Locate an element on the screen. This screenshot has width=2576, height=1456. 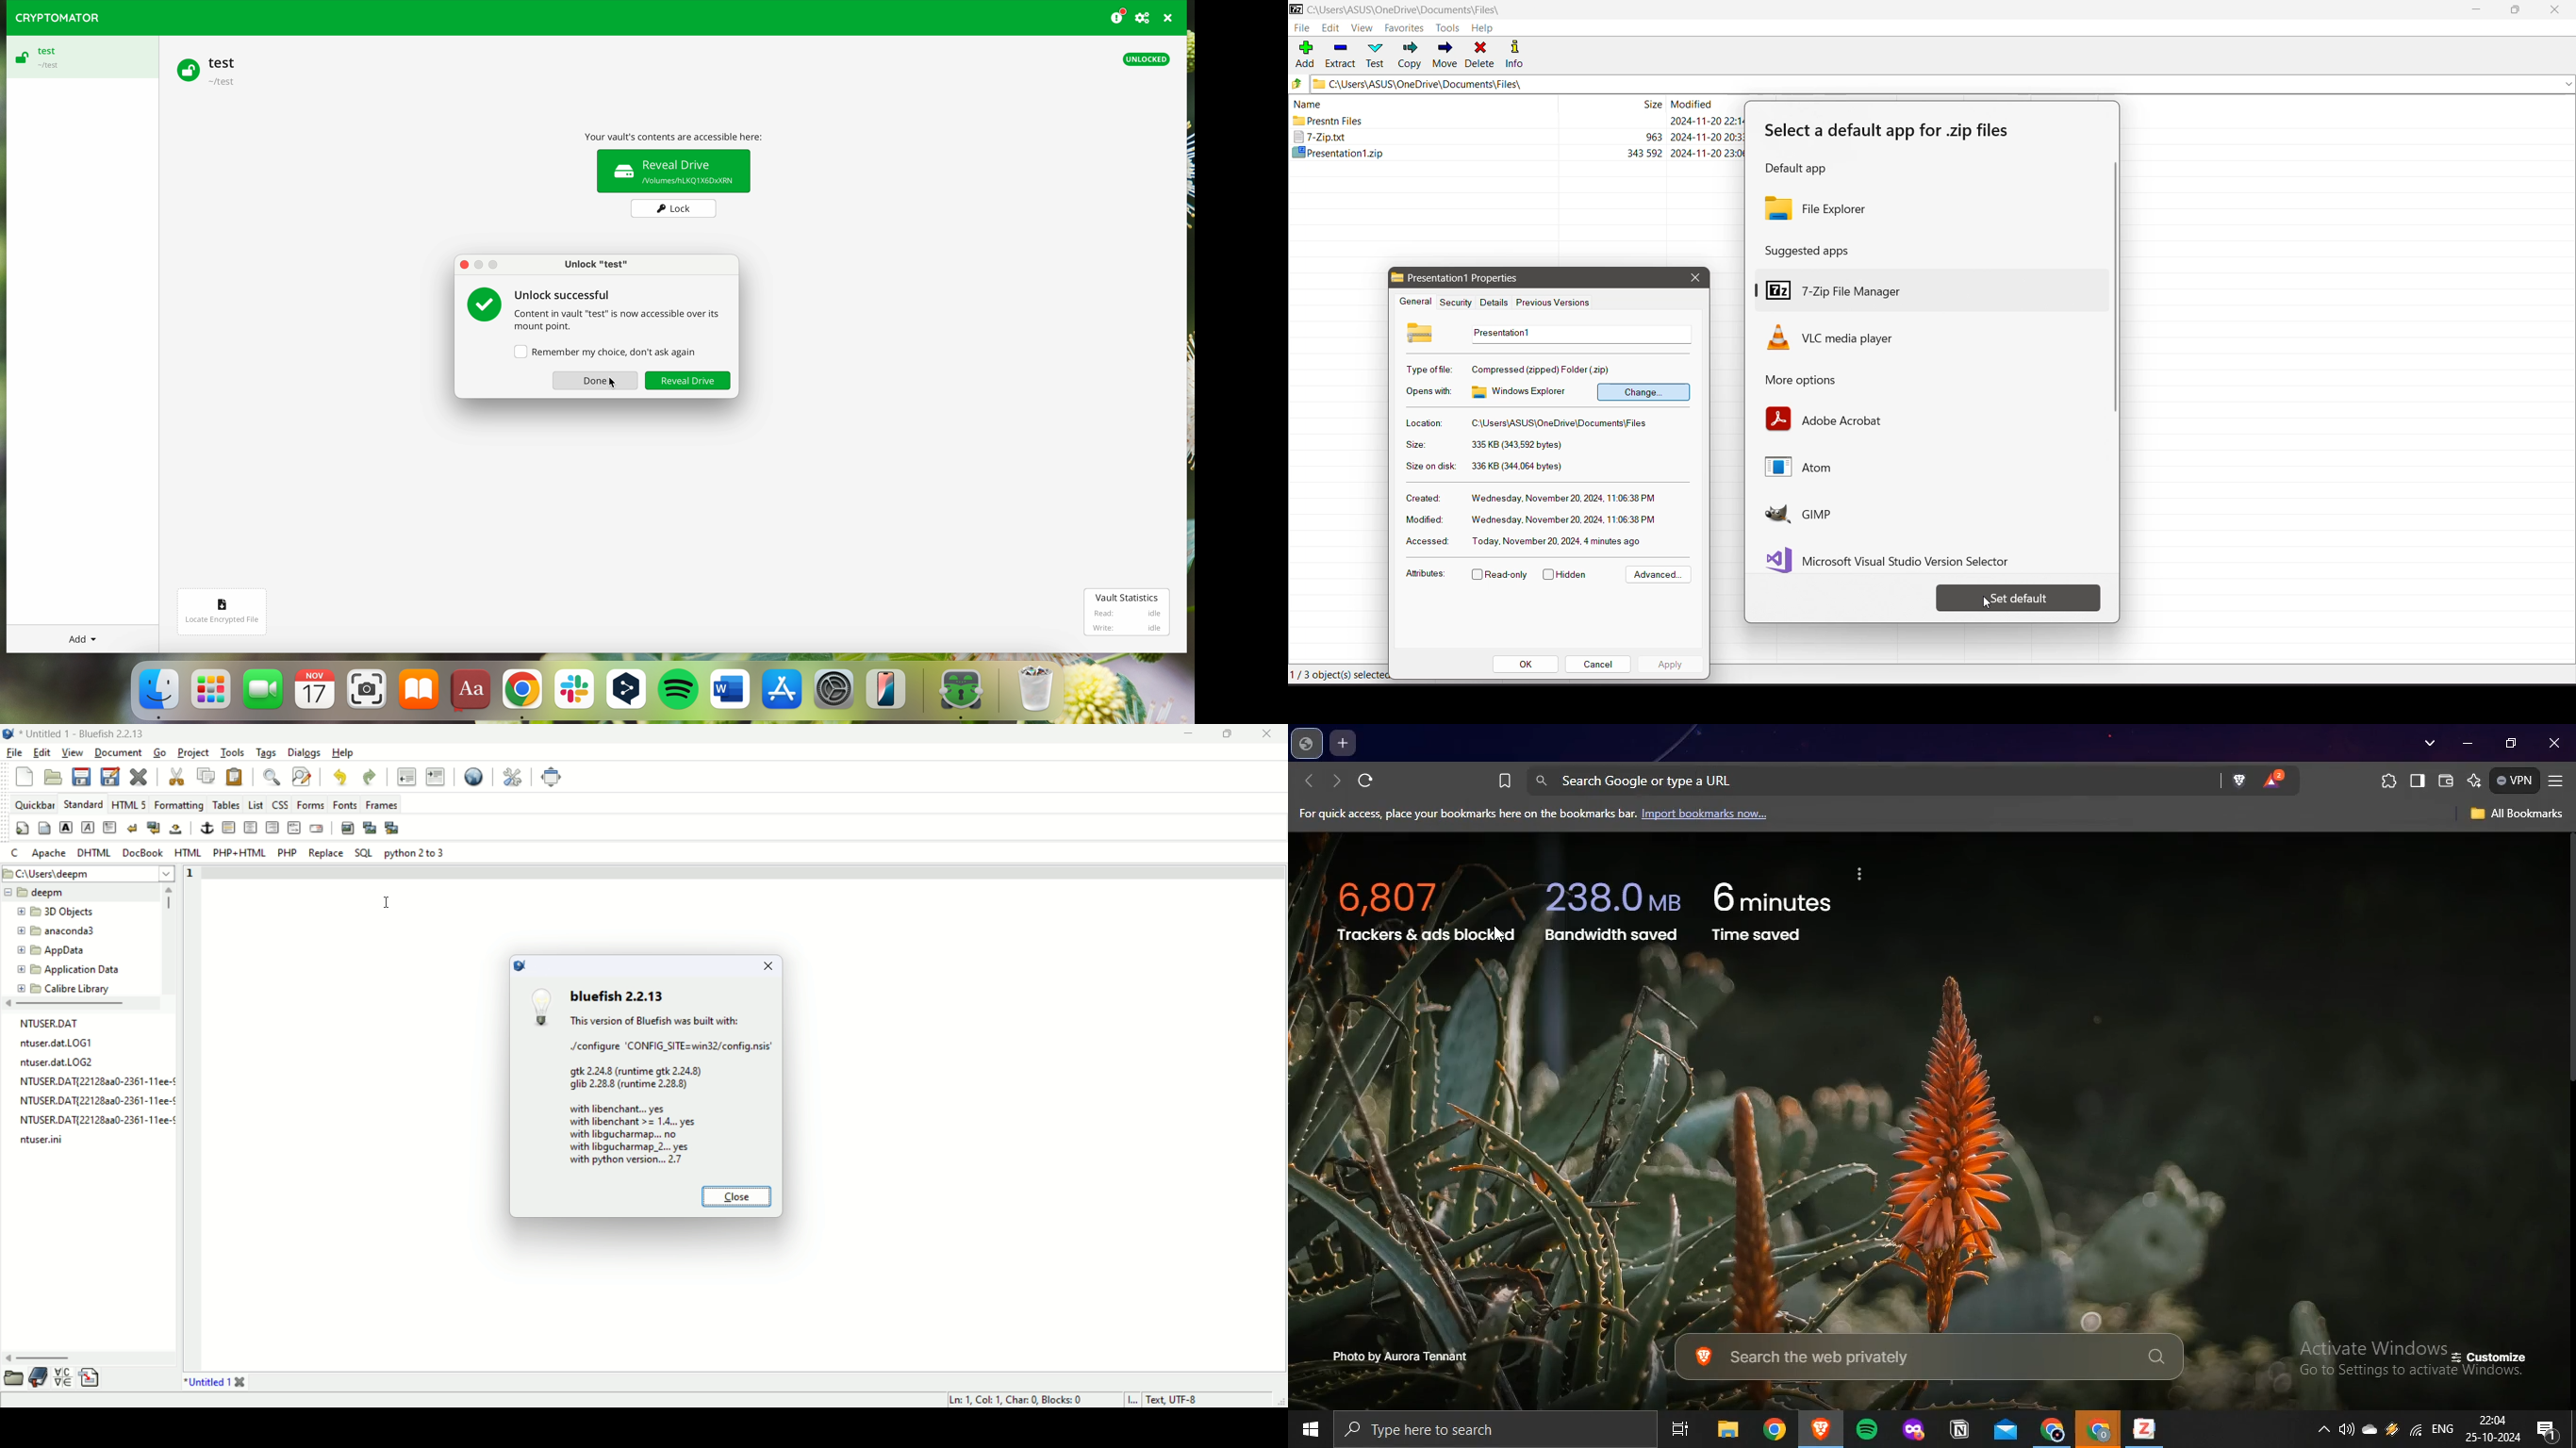
bookmark is located at coordinates (1507, 779).